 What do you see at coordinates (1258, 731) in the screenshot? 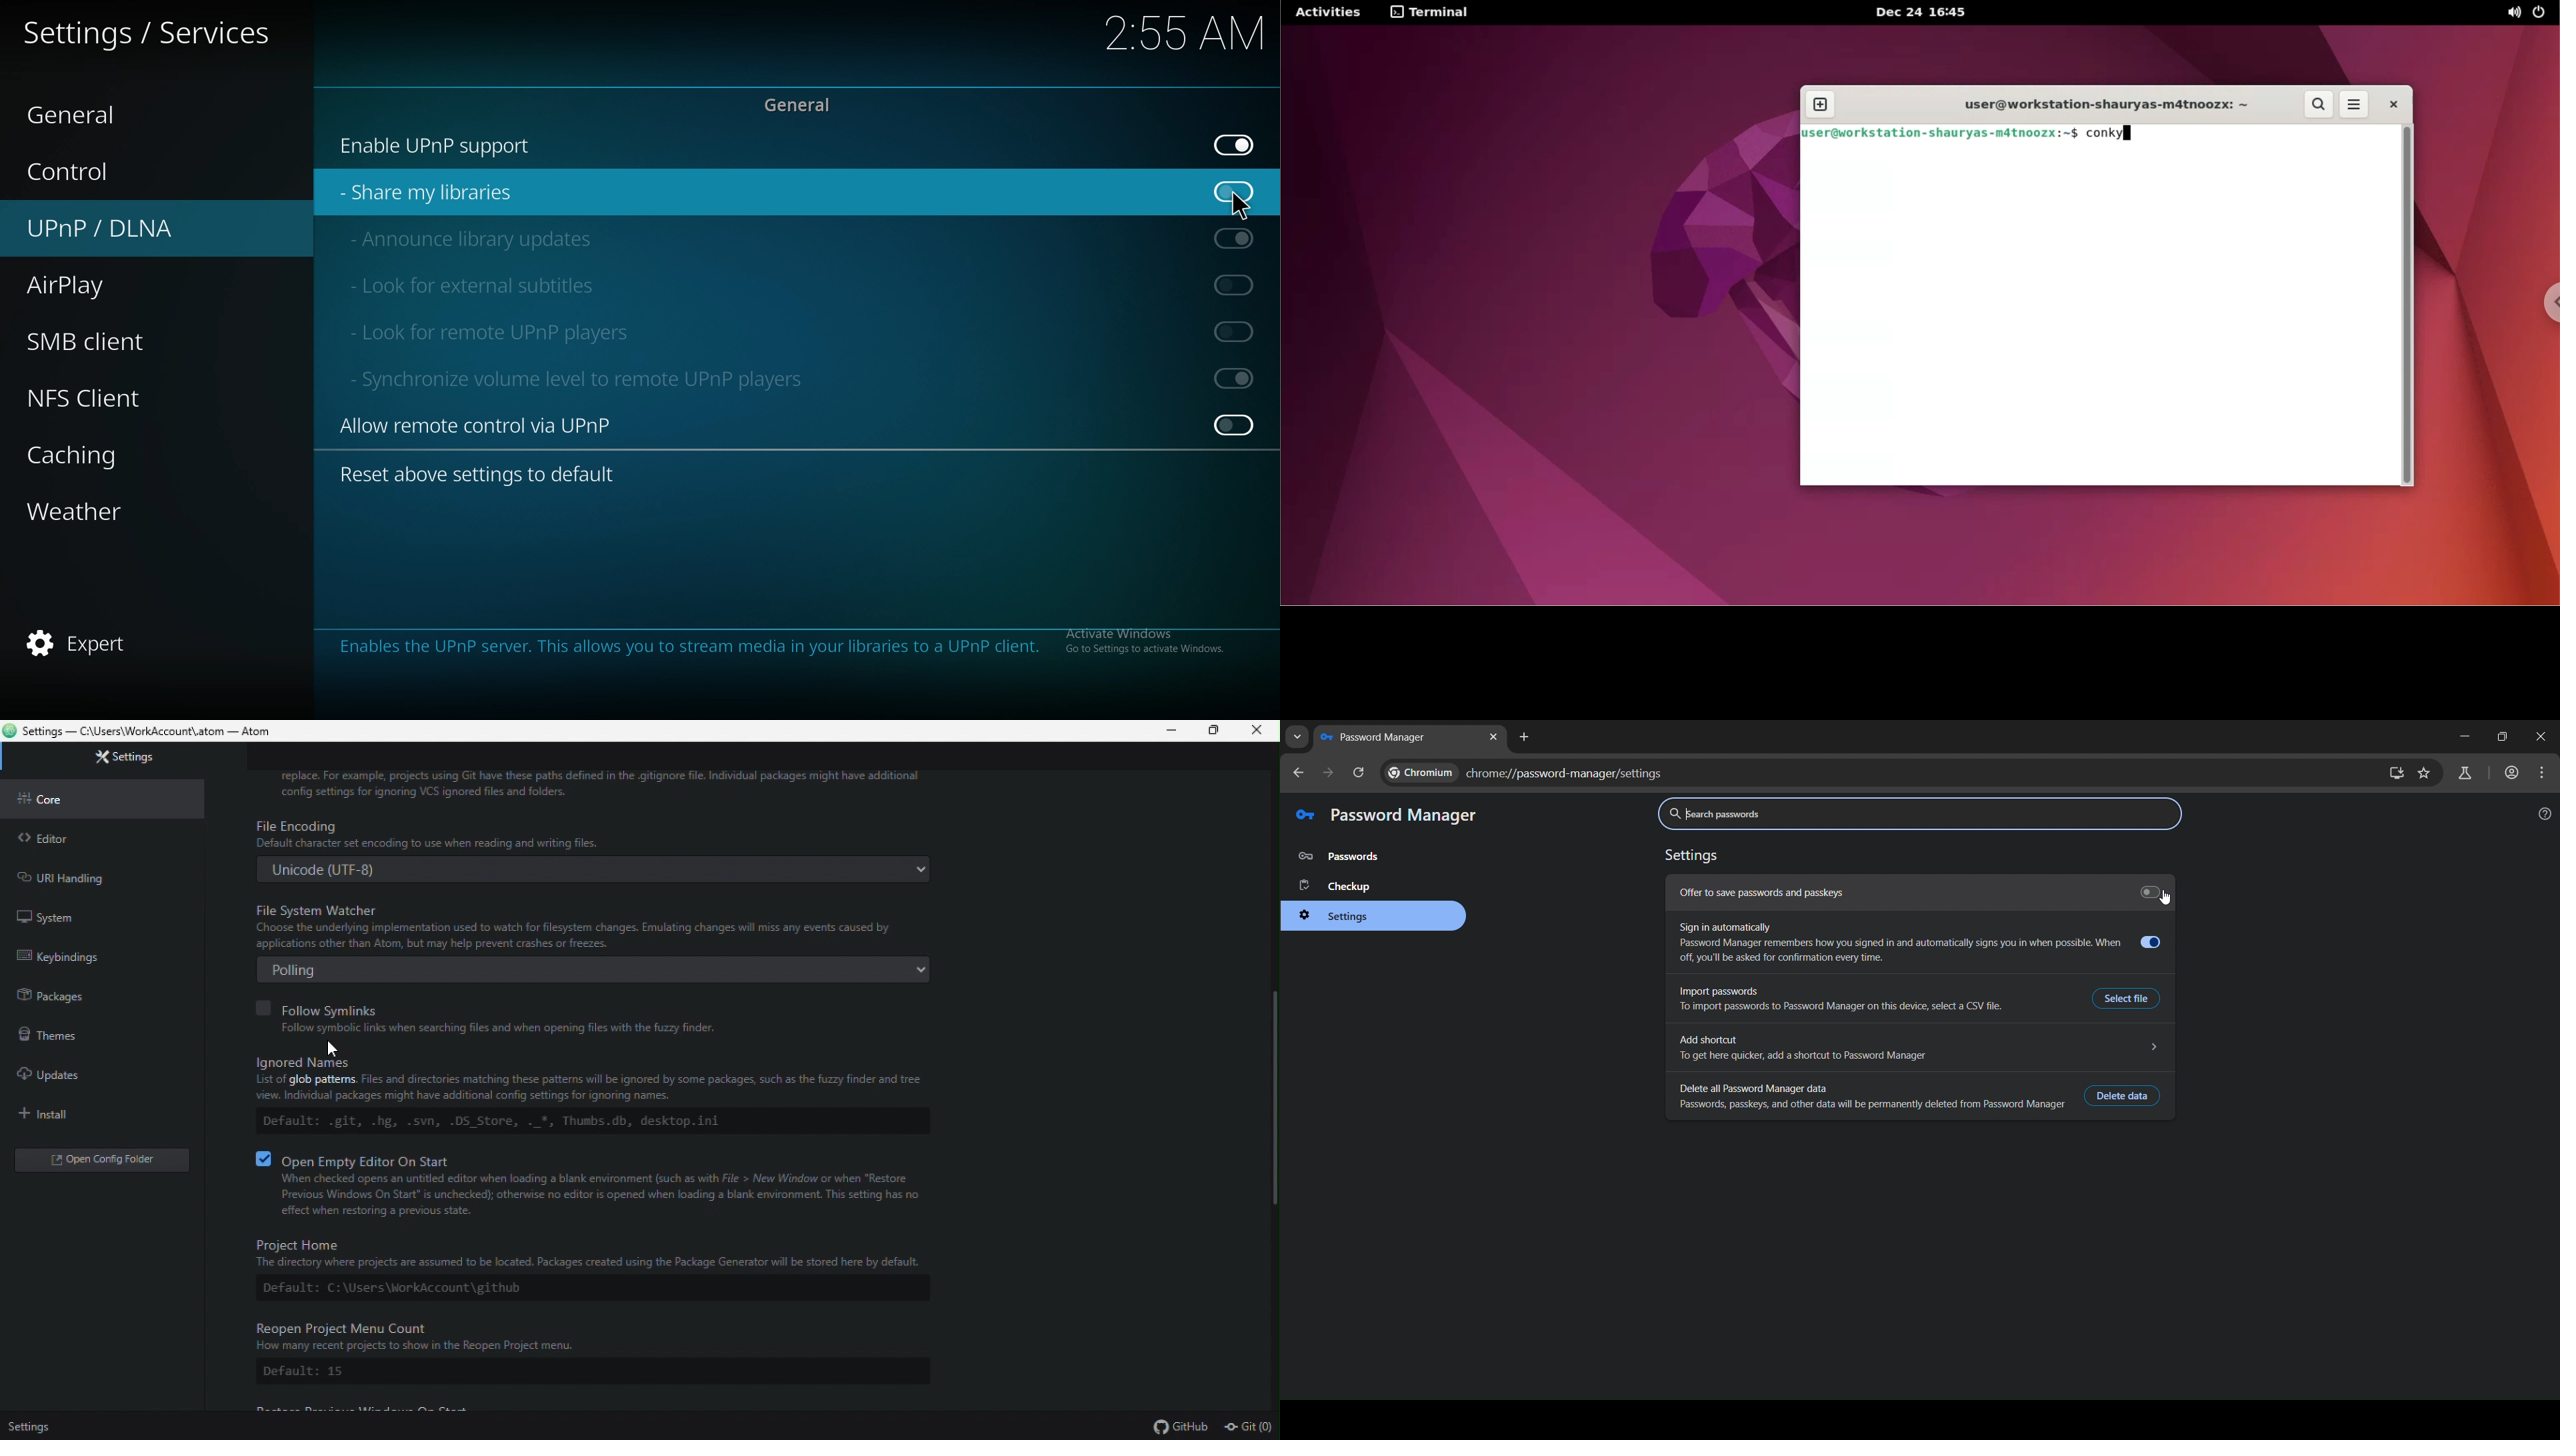
I see `close` at bounding box center [1258, 731].